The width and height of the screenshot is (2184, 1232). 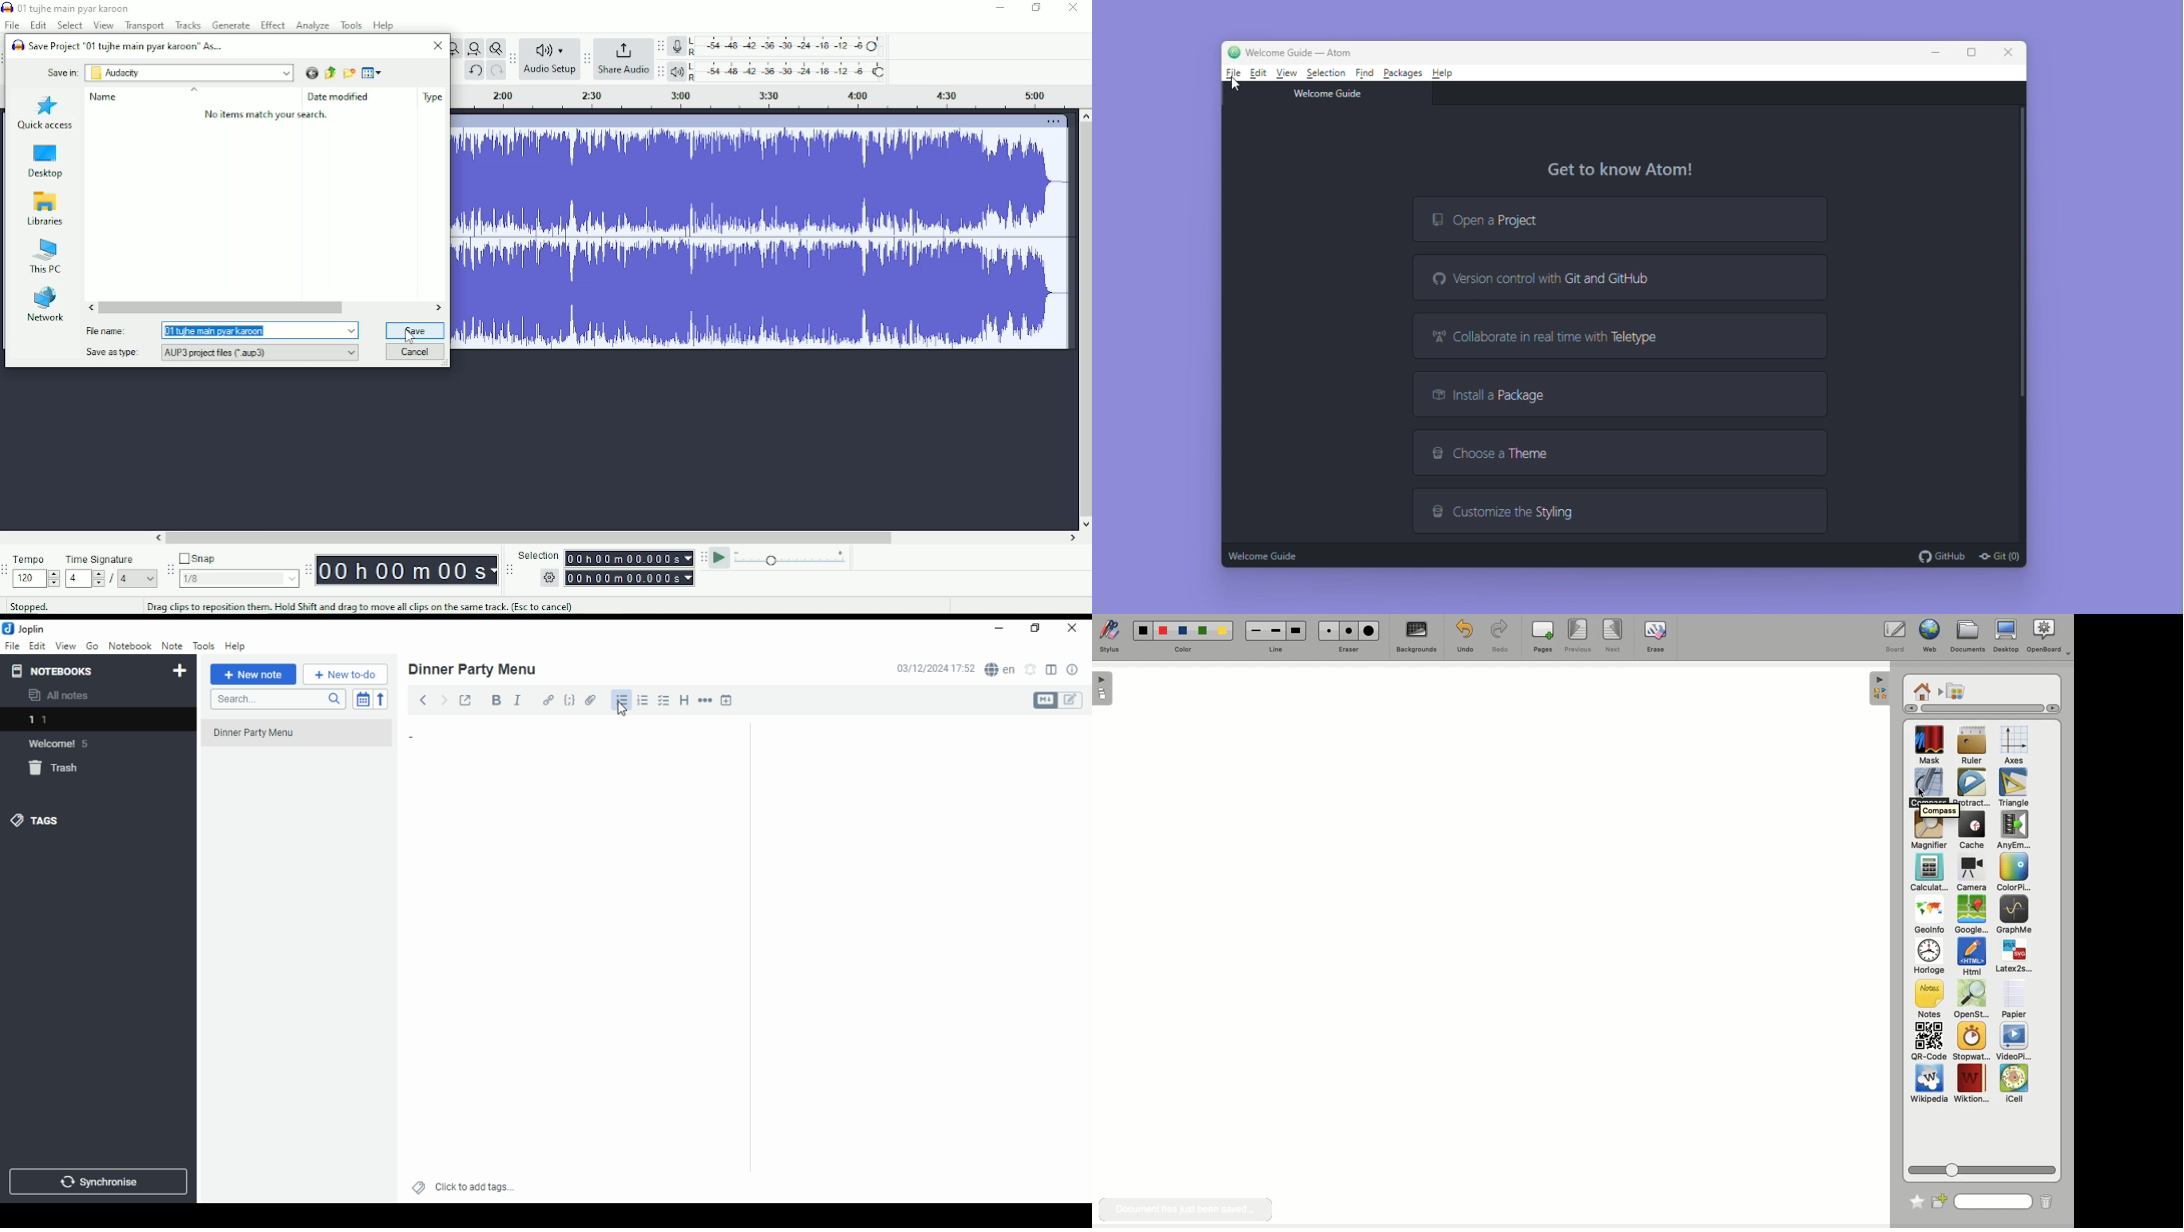 What do you see at coordinates (188, 73) in the screenshot?
I see `Audacity` at bounding box center [188, 73].